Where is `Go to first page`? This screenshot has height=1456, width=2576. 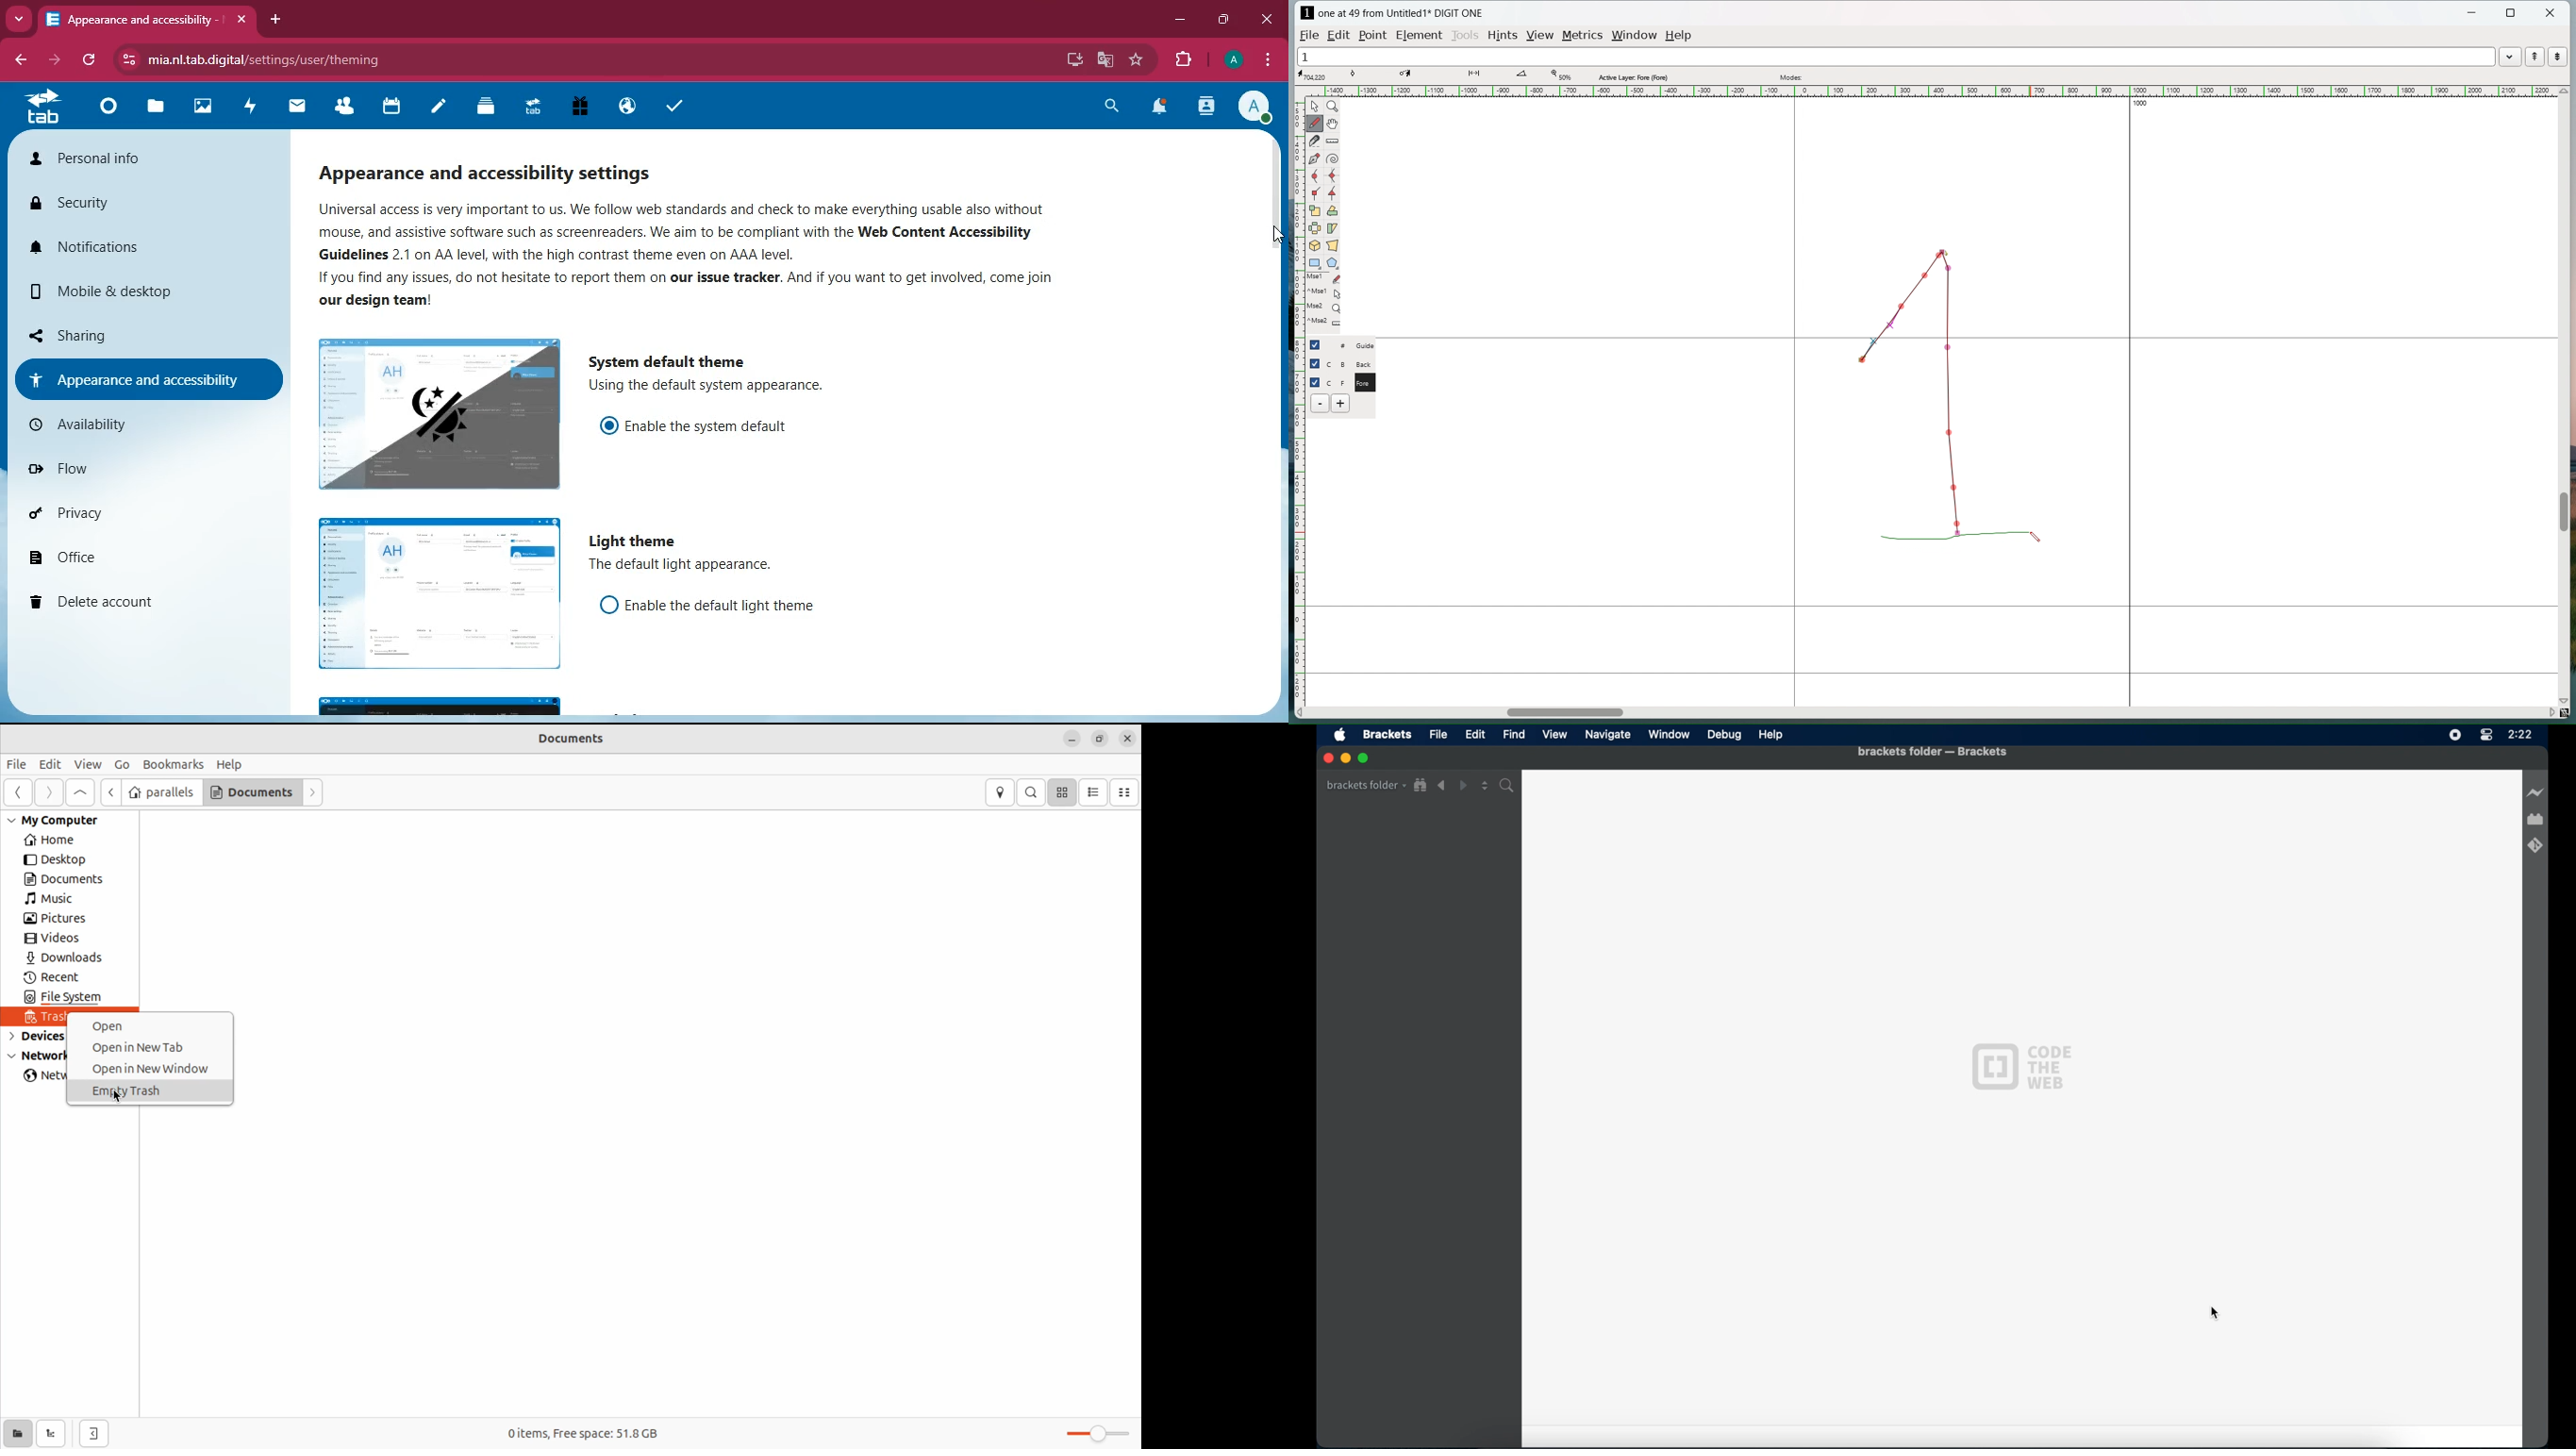 Go to first page is located at coordinates (80, 792).